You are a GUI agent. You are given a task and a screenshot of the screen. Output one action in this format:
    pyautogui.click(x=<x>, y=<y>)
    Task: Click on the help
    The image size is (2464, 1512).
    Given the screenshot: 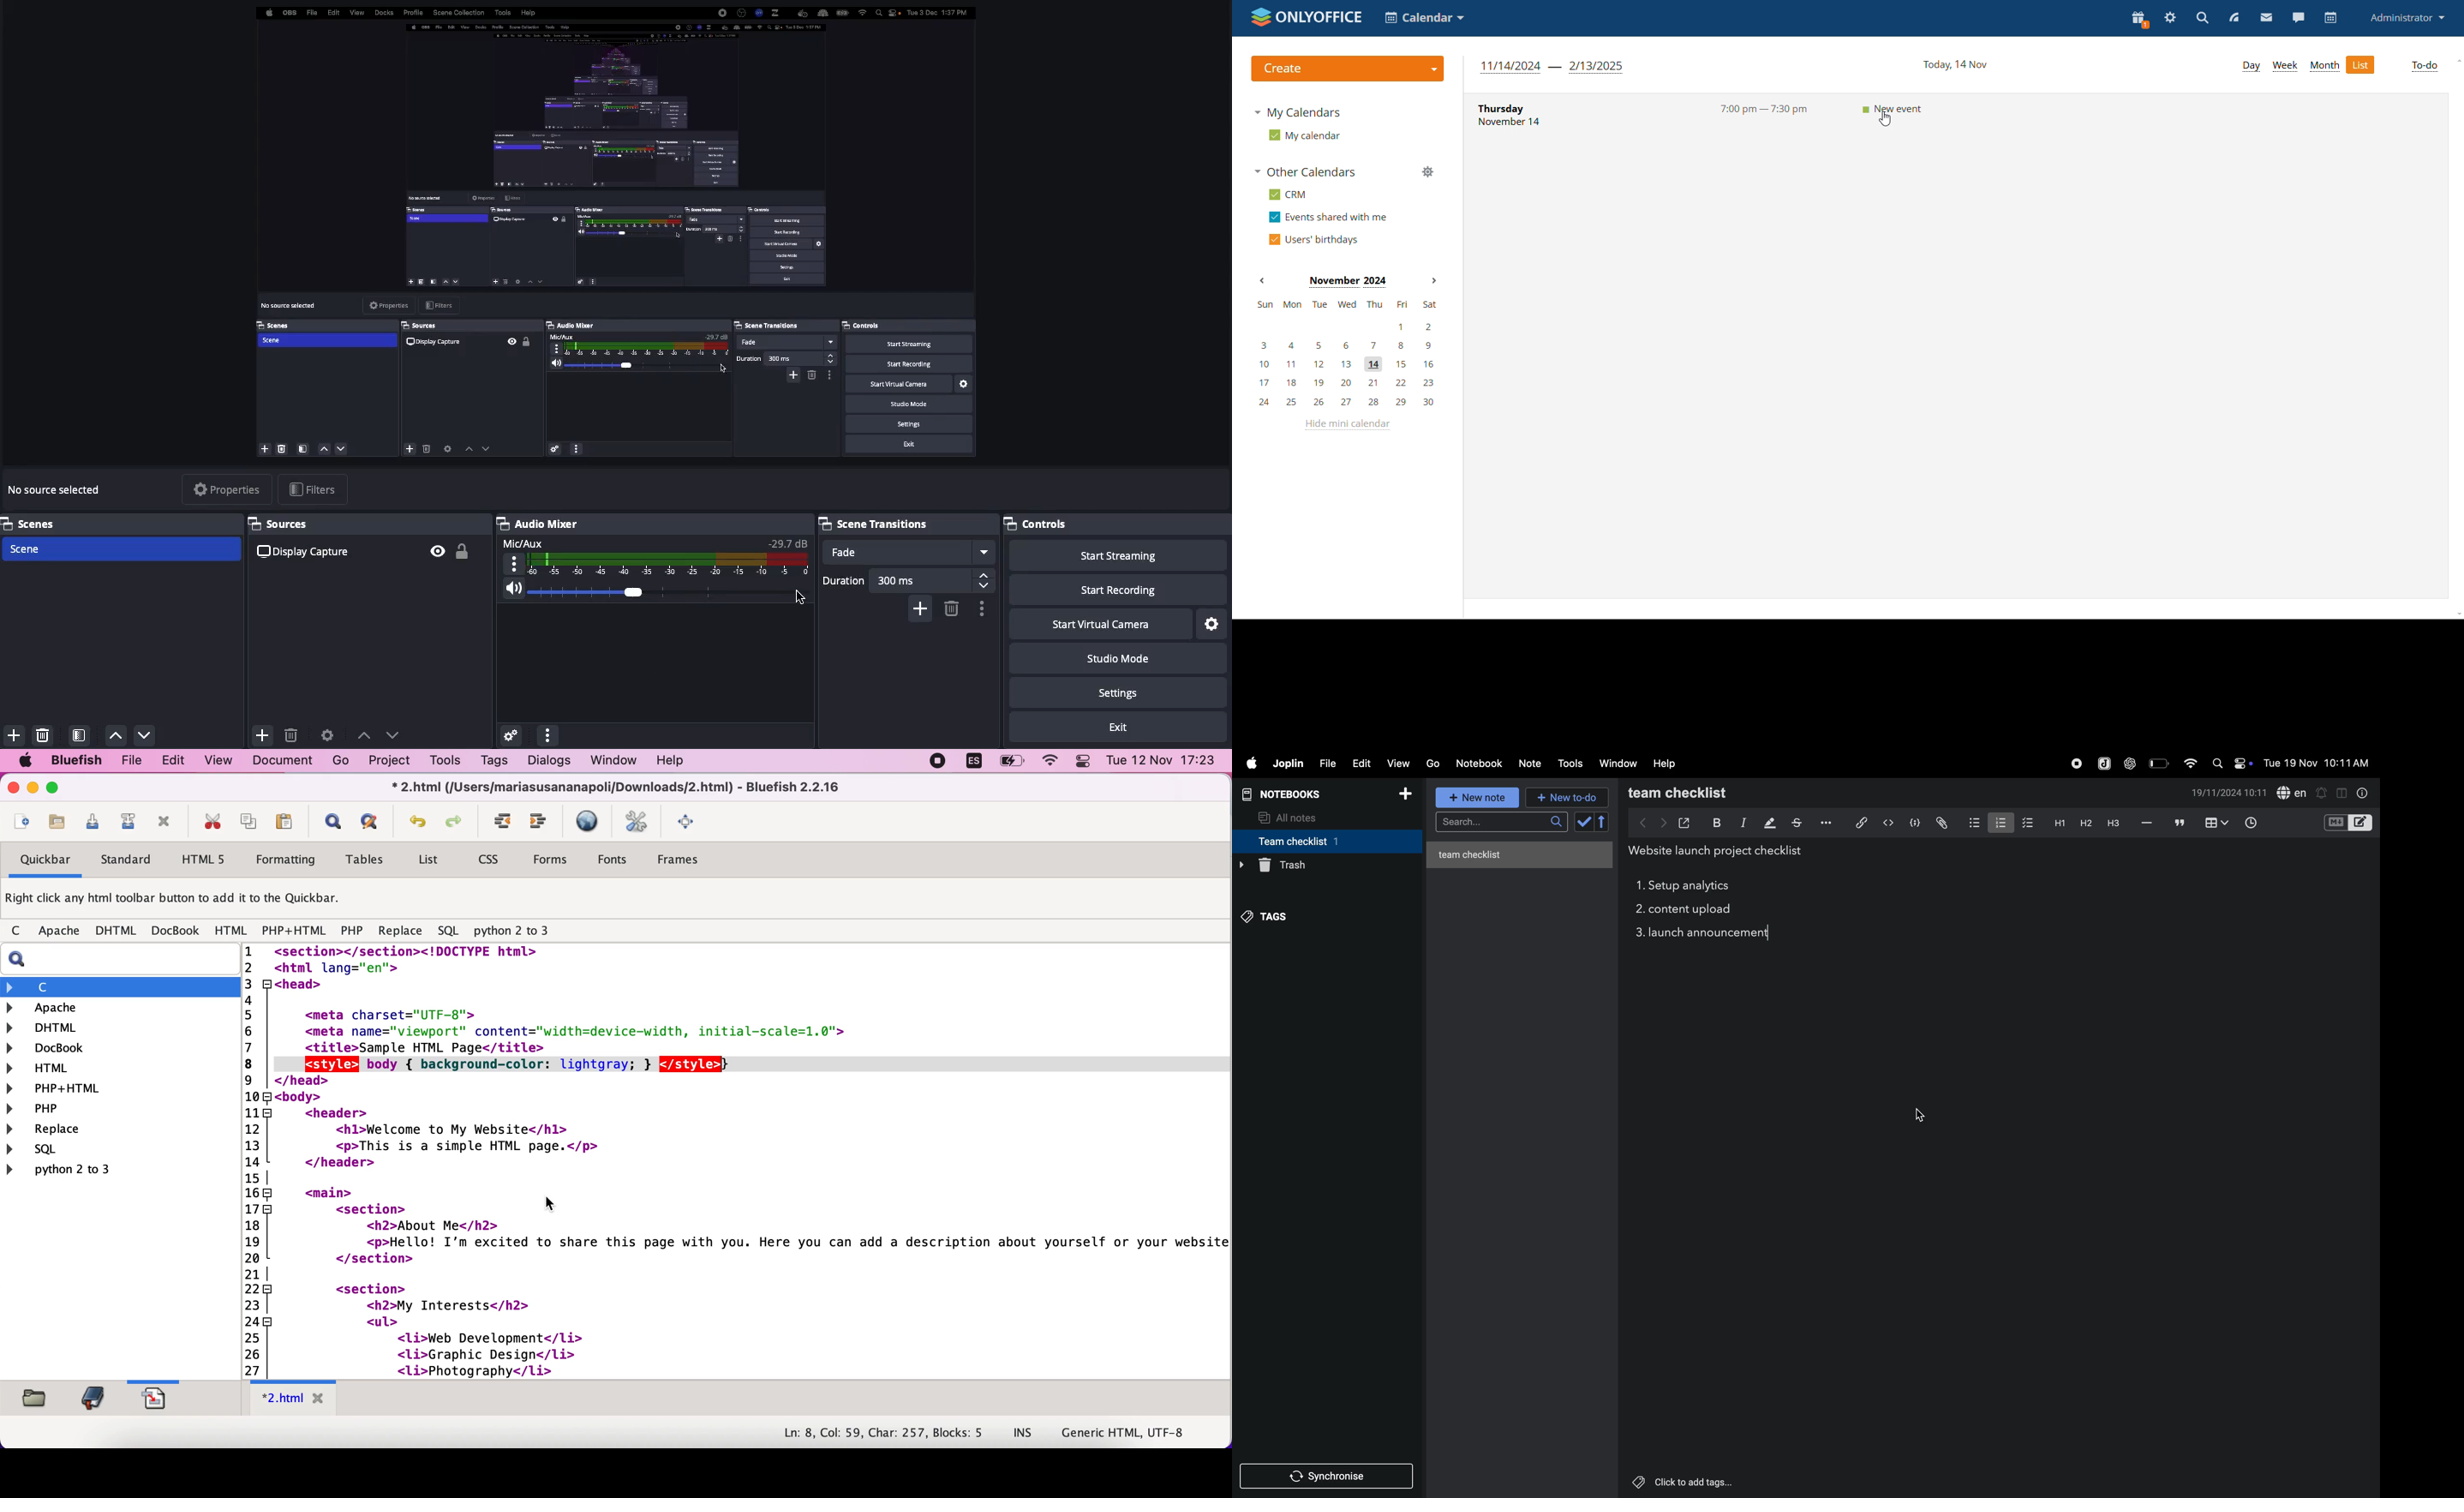 What is the action you would take?
    pyautogui.click(x=1667, y=763)
    